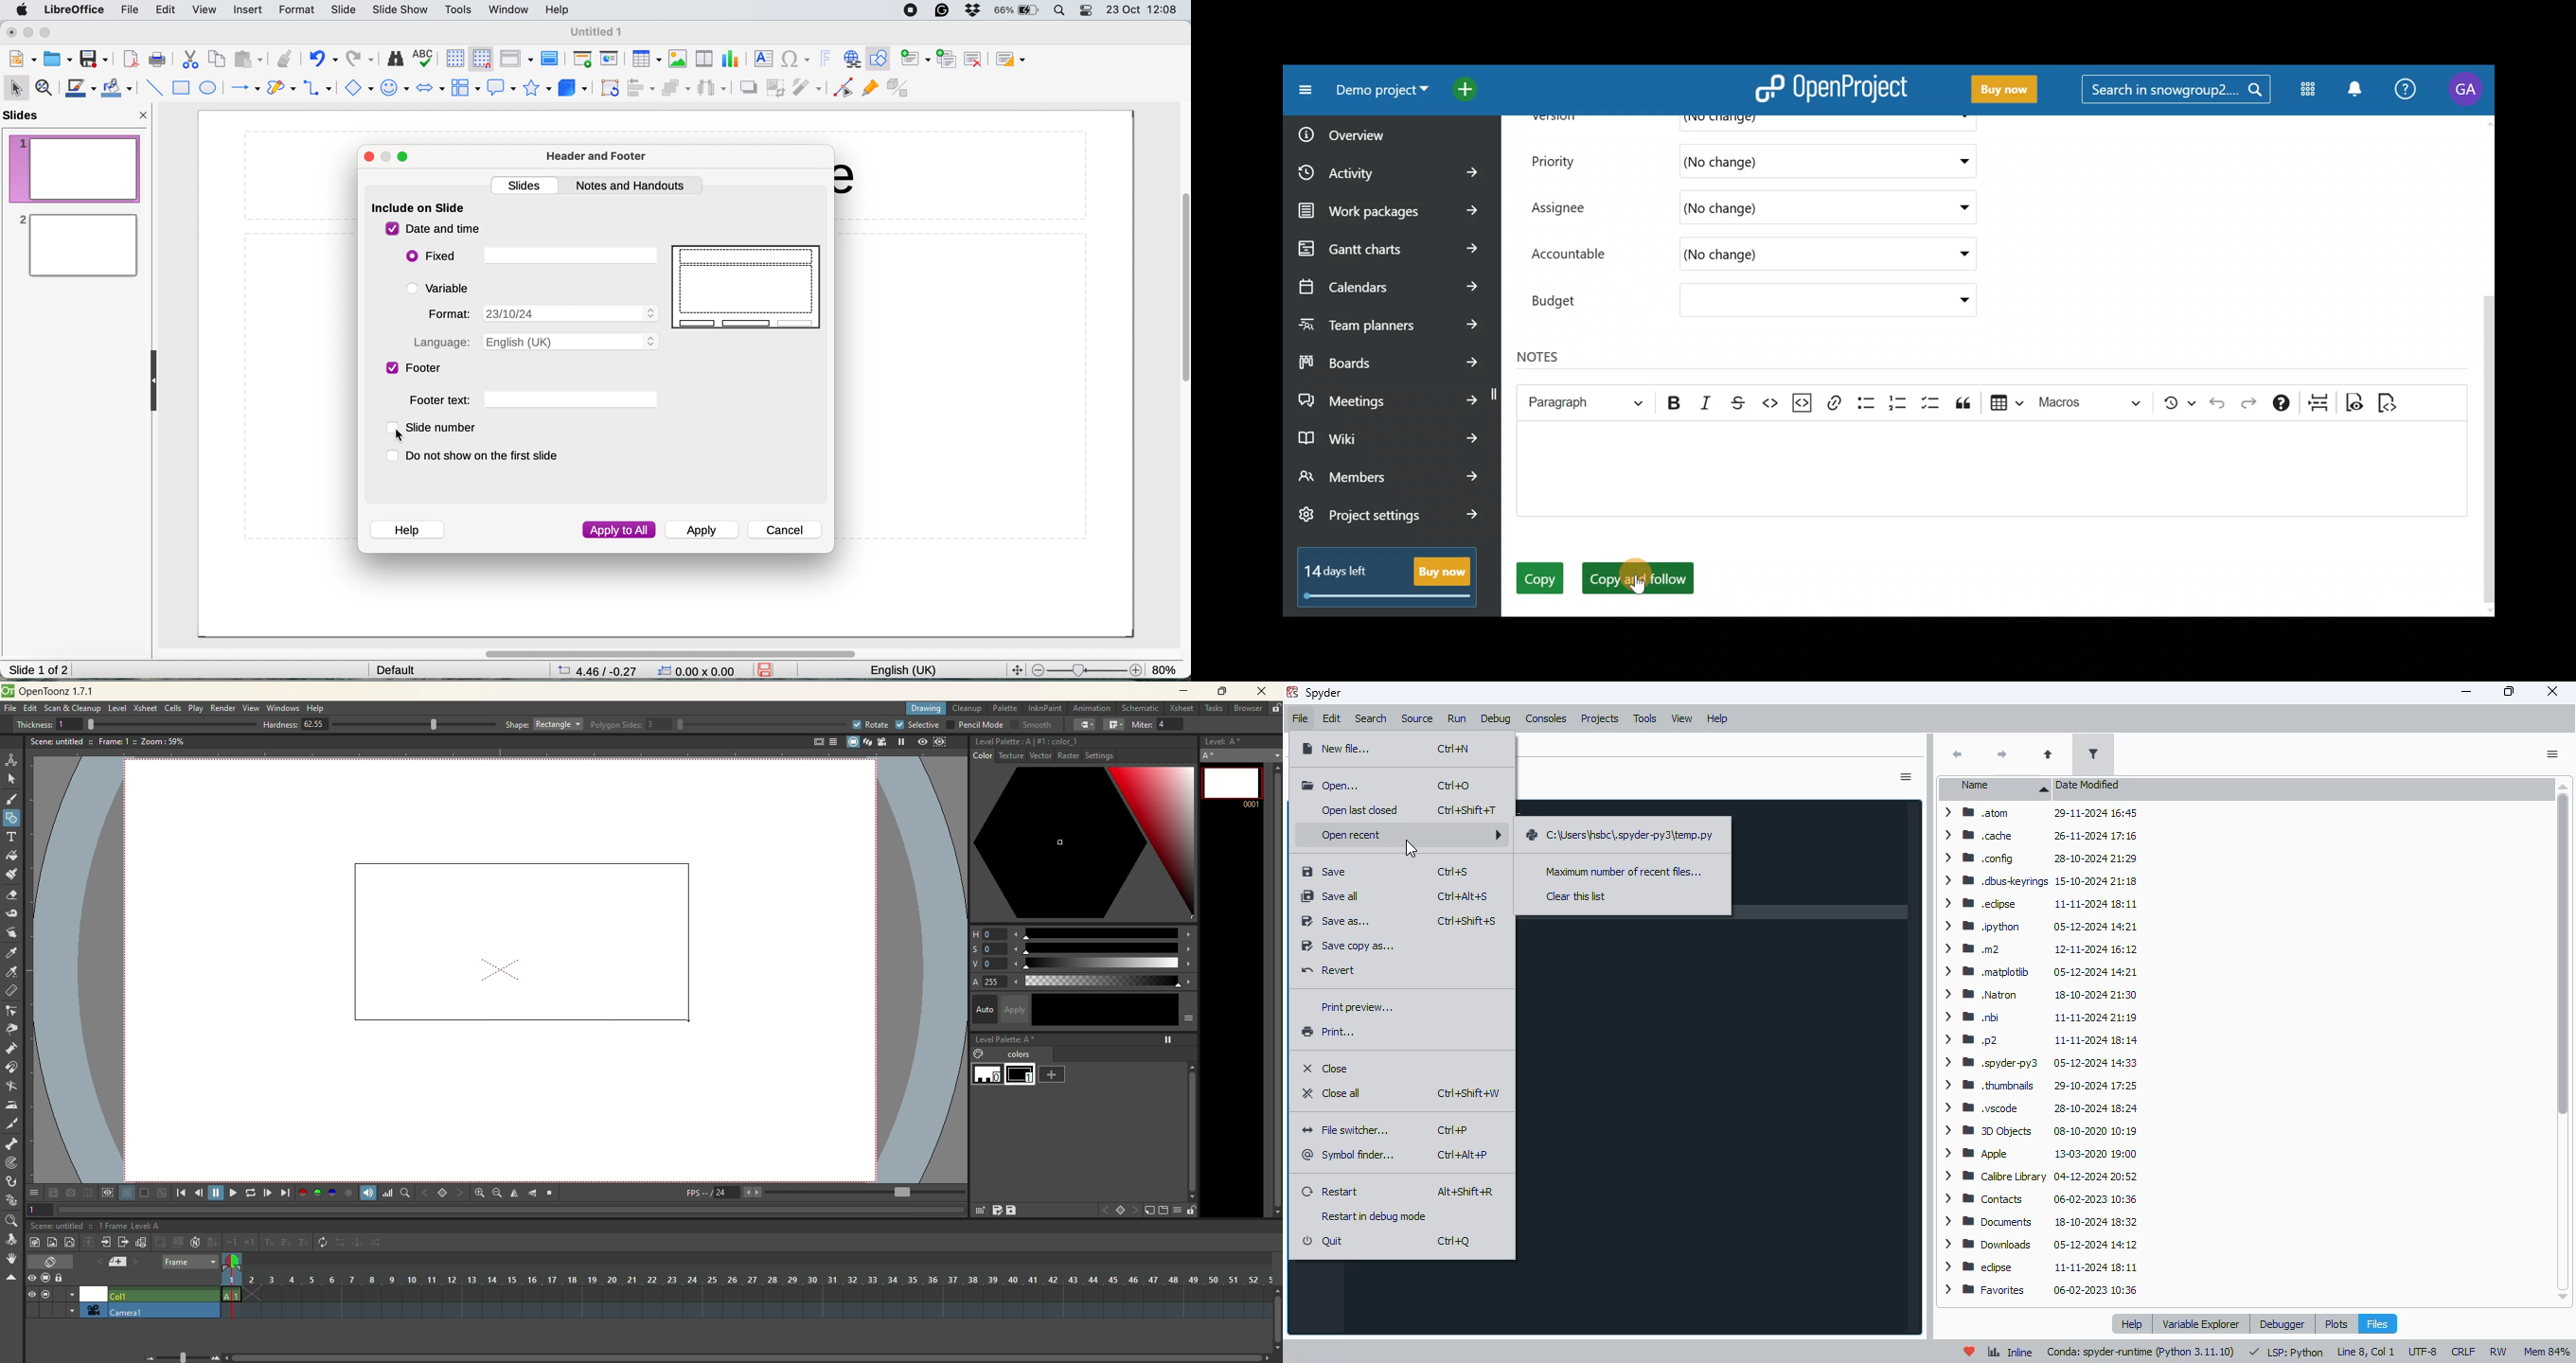  I want to click on view, so click(1682, 719).